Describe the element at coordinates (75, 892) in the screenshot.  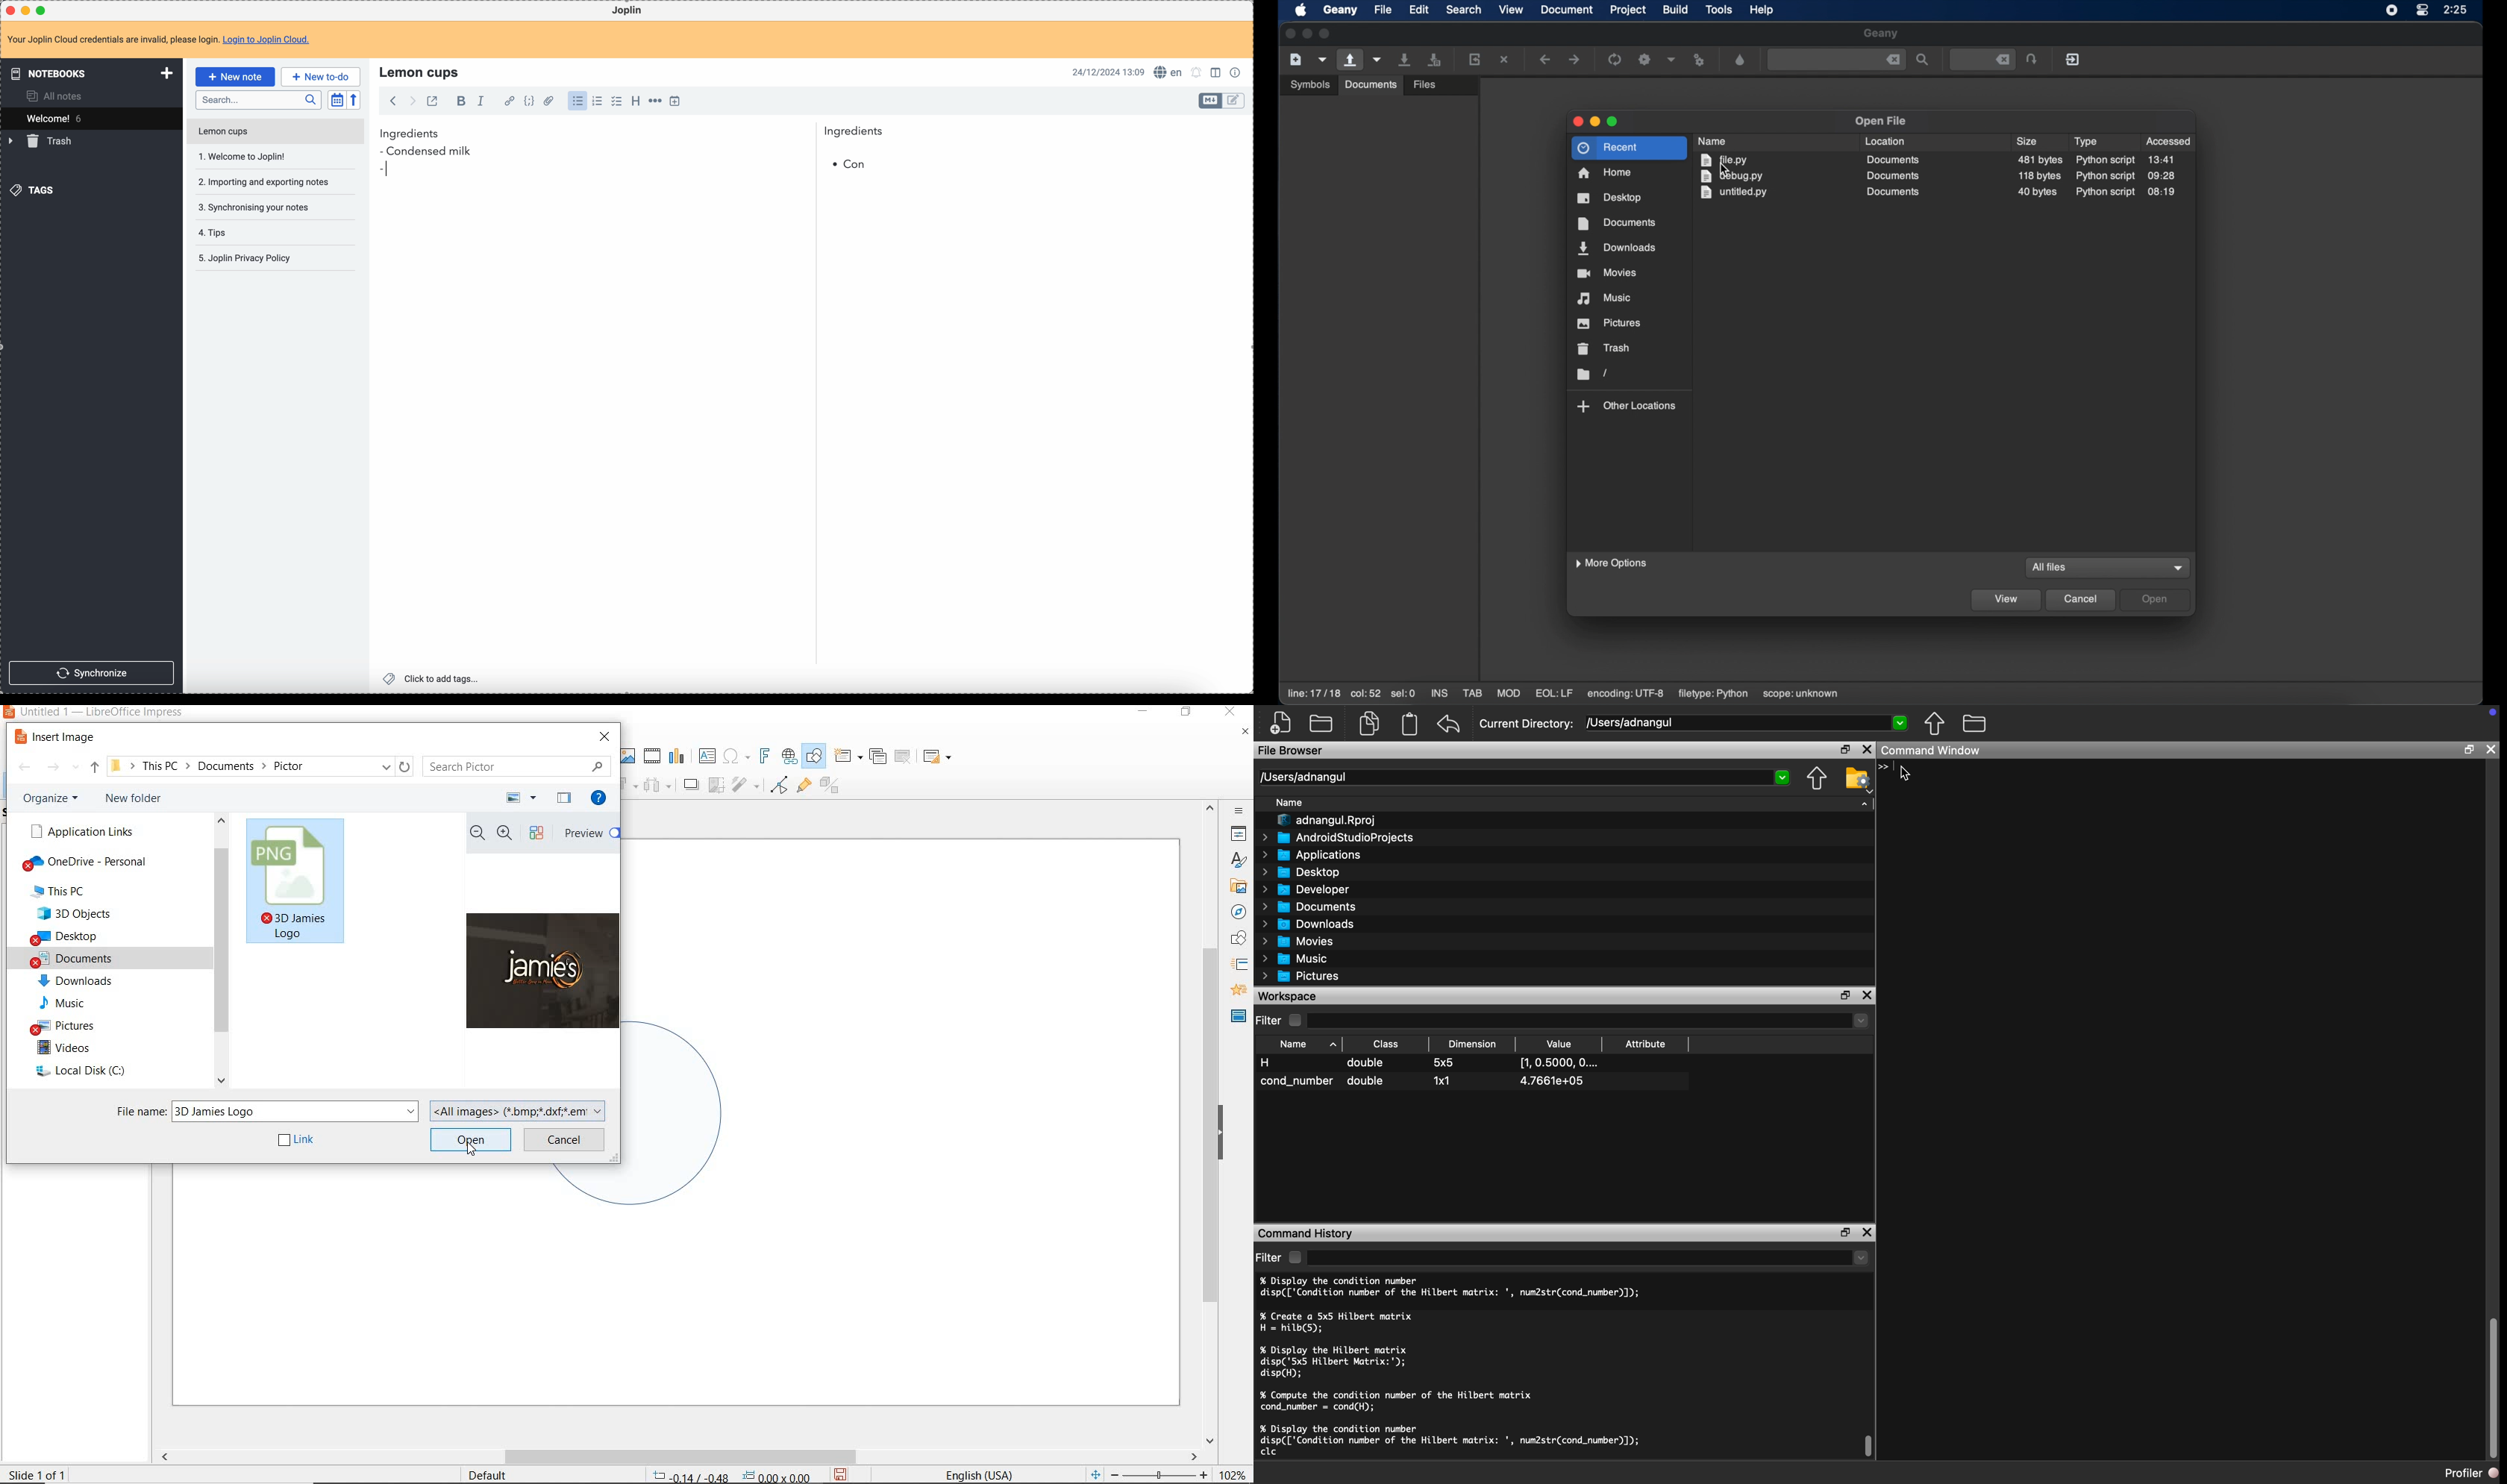
I see `this PC` at that location.